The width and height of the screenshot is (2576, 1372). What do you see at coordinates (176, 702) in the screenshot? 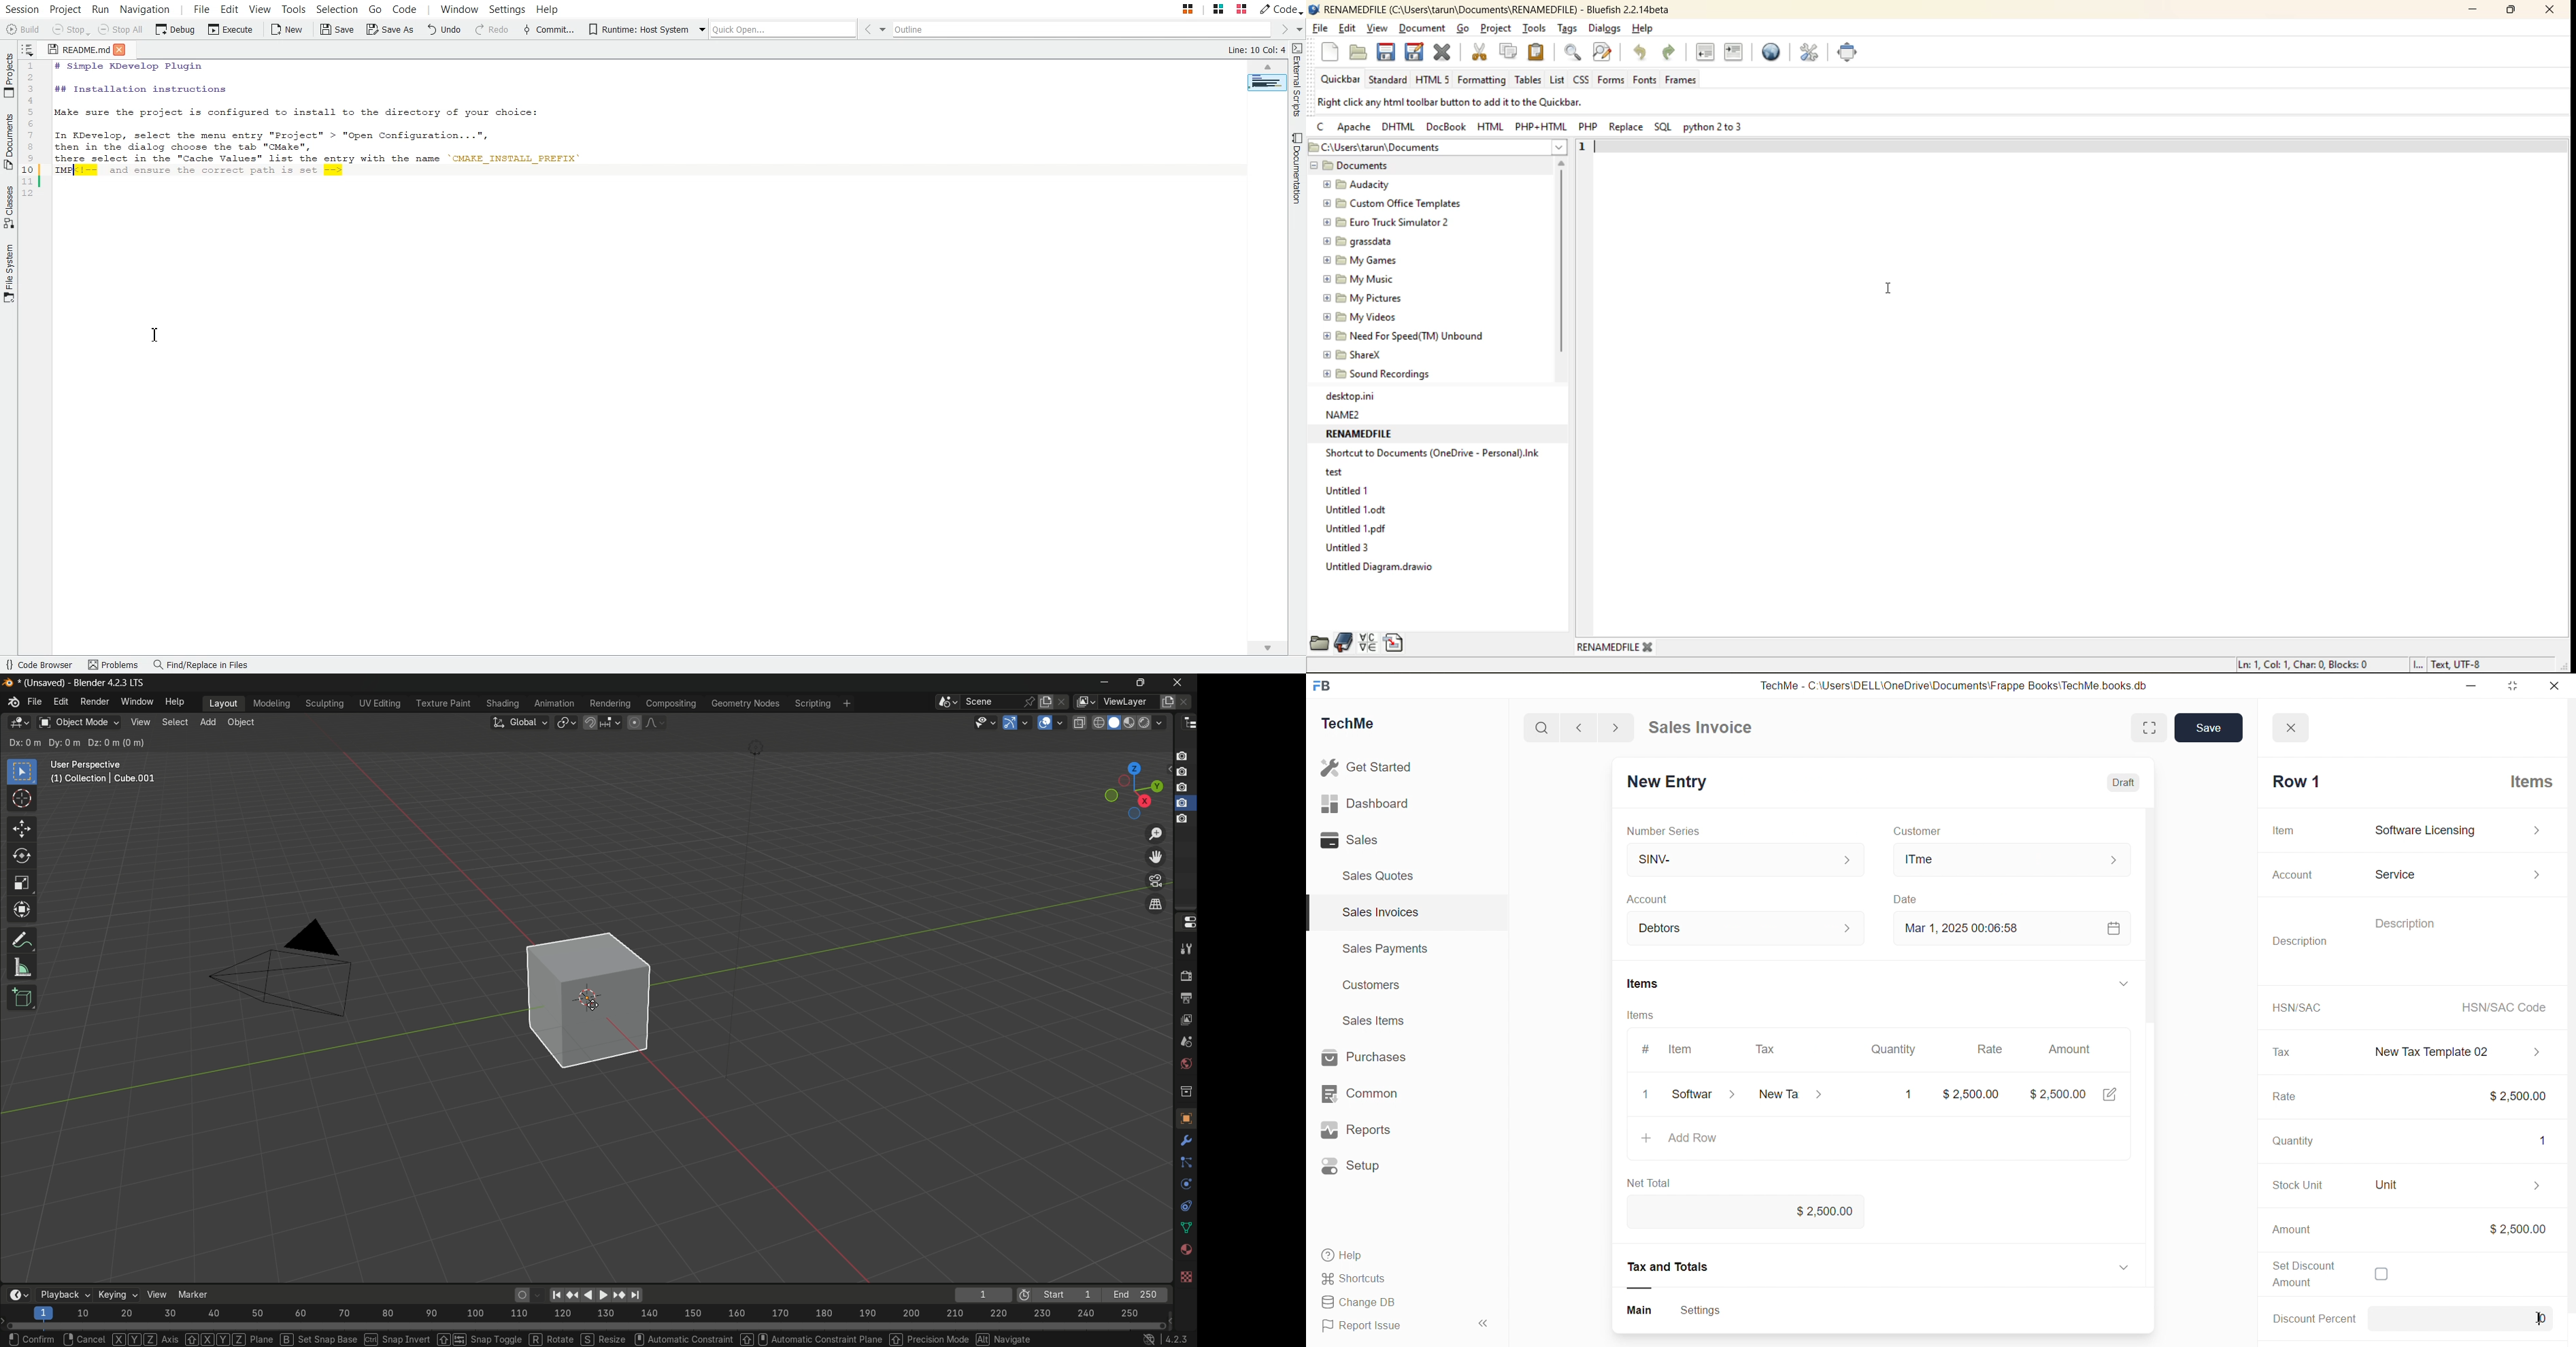
I see `help menu` at bounding box center [176, 702].